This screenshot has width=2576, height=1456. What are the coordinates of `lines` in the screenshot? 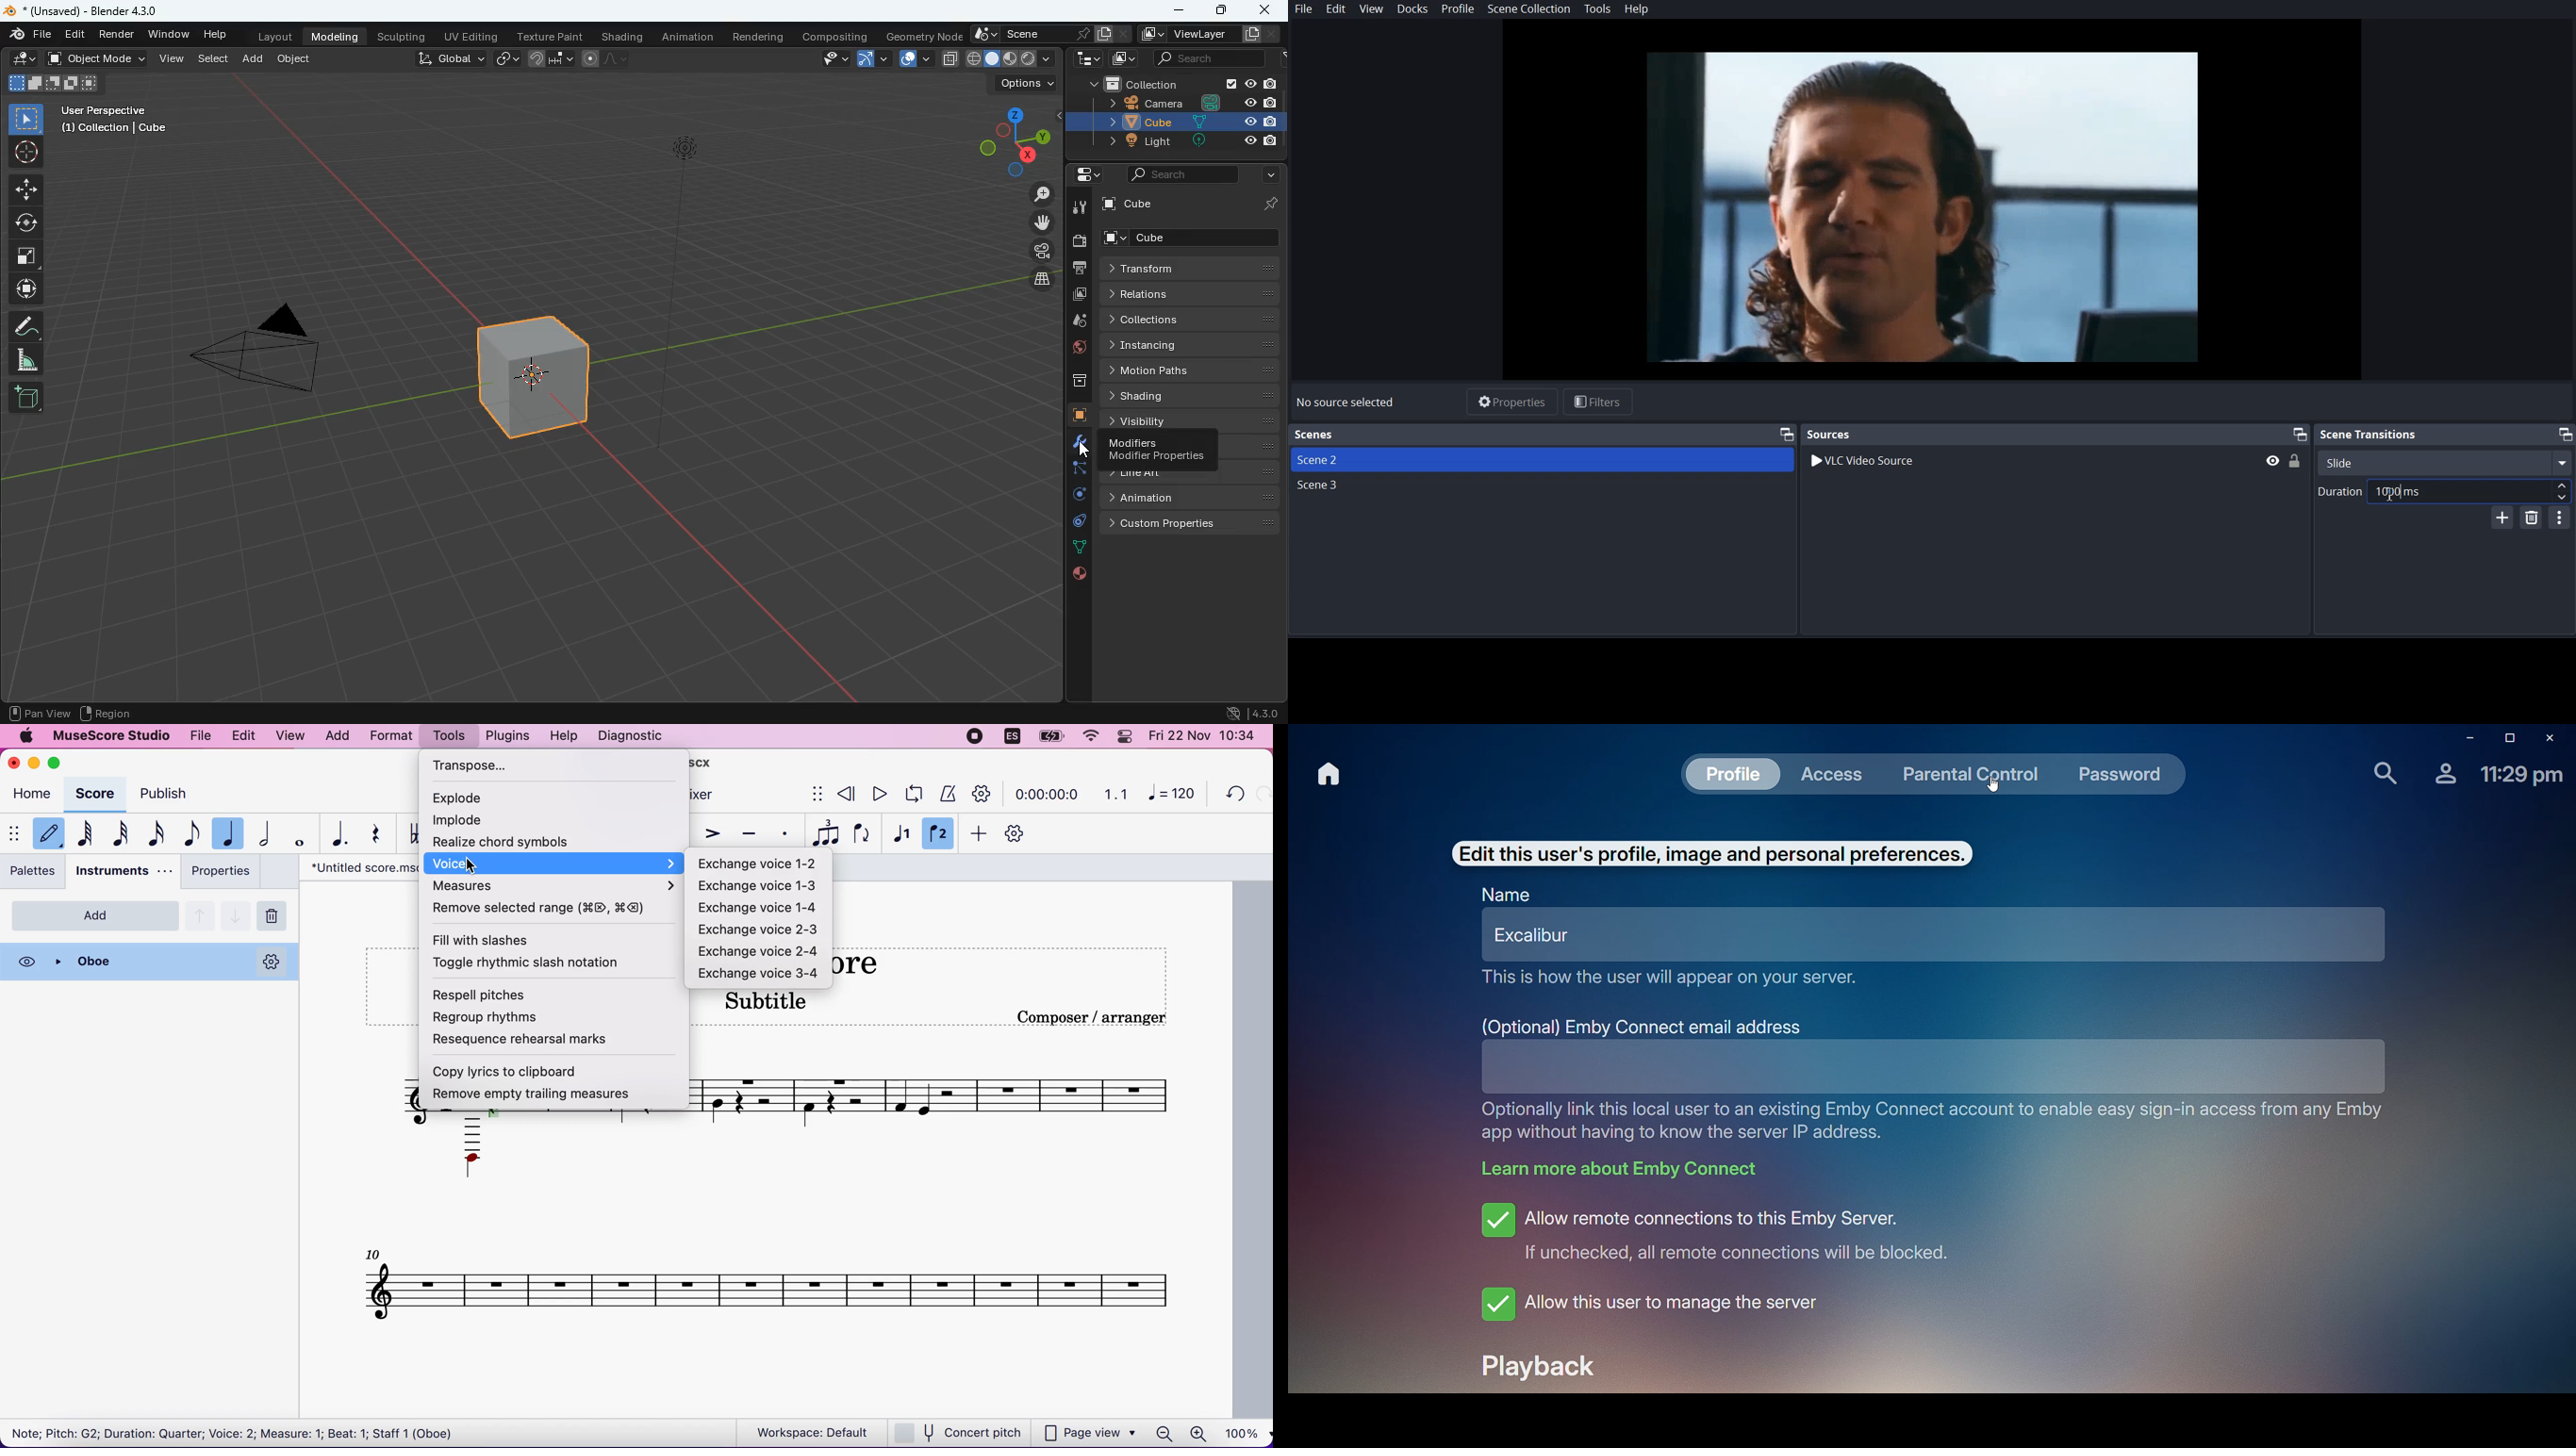 It's located at (1070, 547).